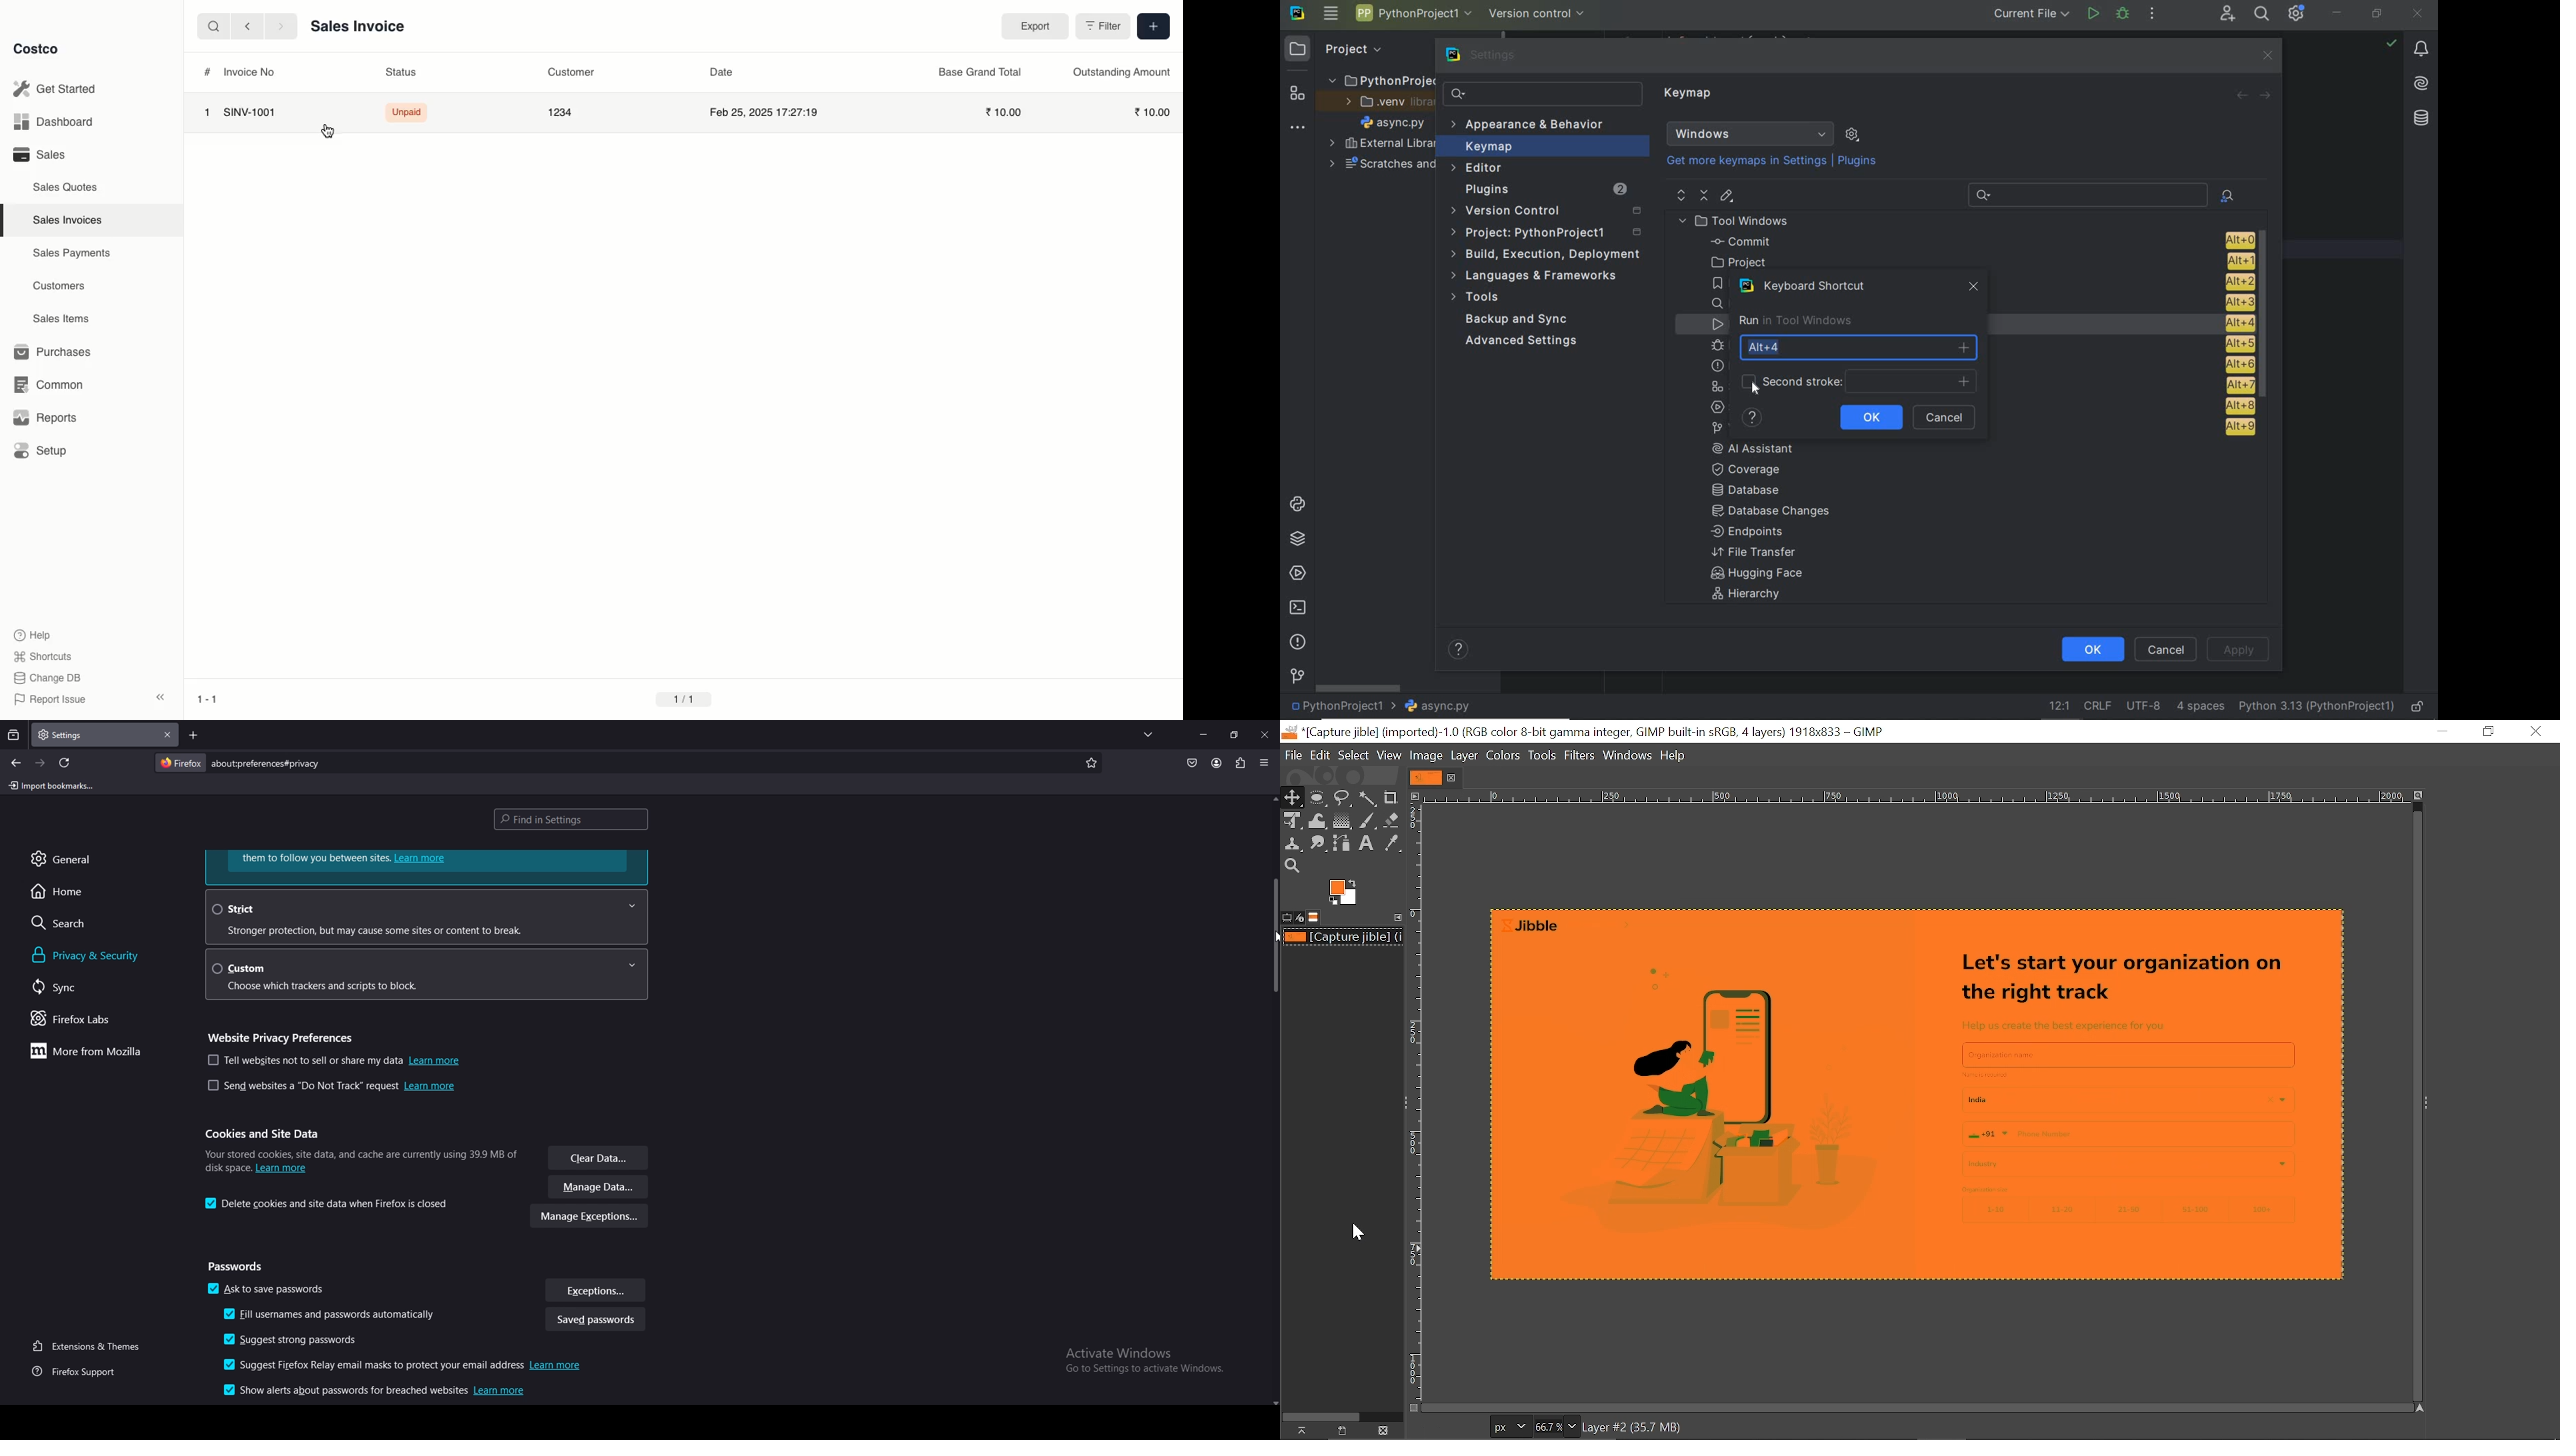  Describe the element at coordinates (239, 1267) in the screenshot. I see `passwords` at that location.